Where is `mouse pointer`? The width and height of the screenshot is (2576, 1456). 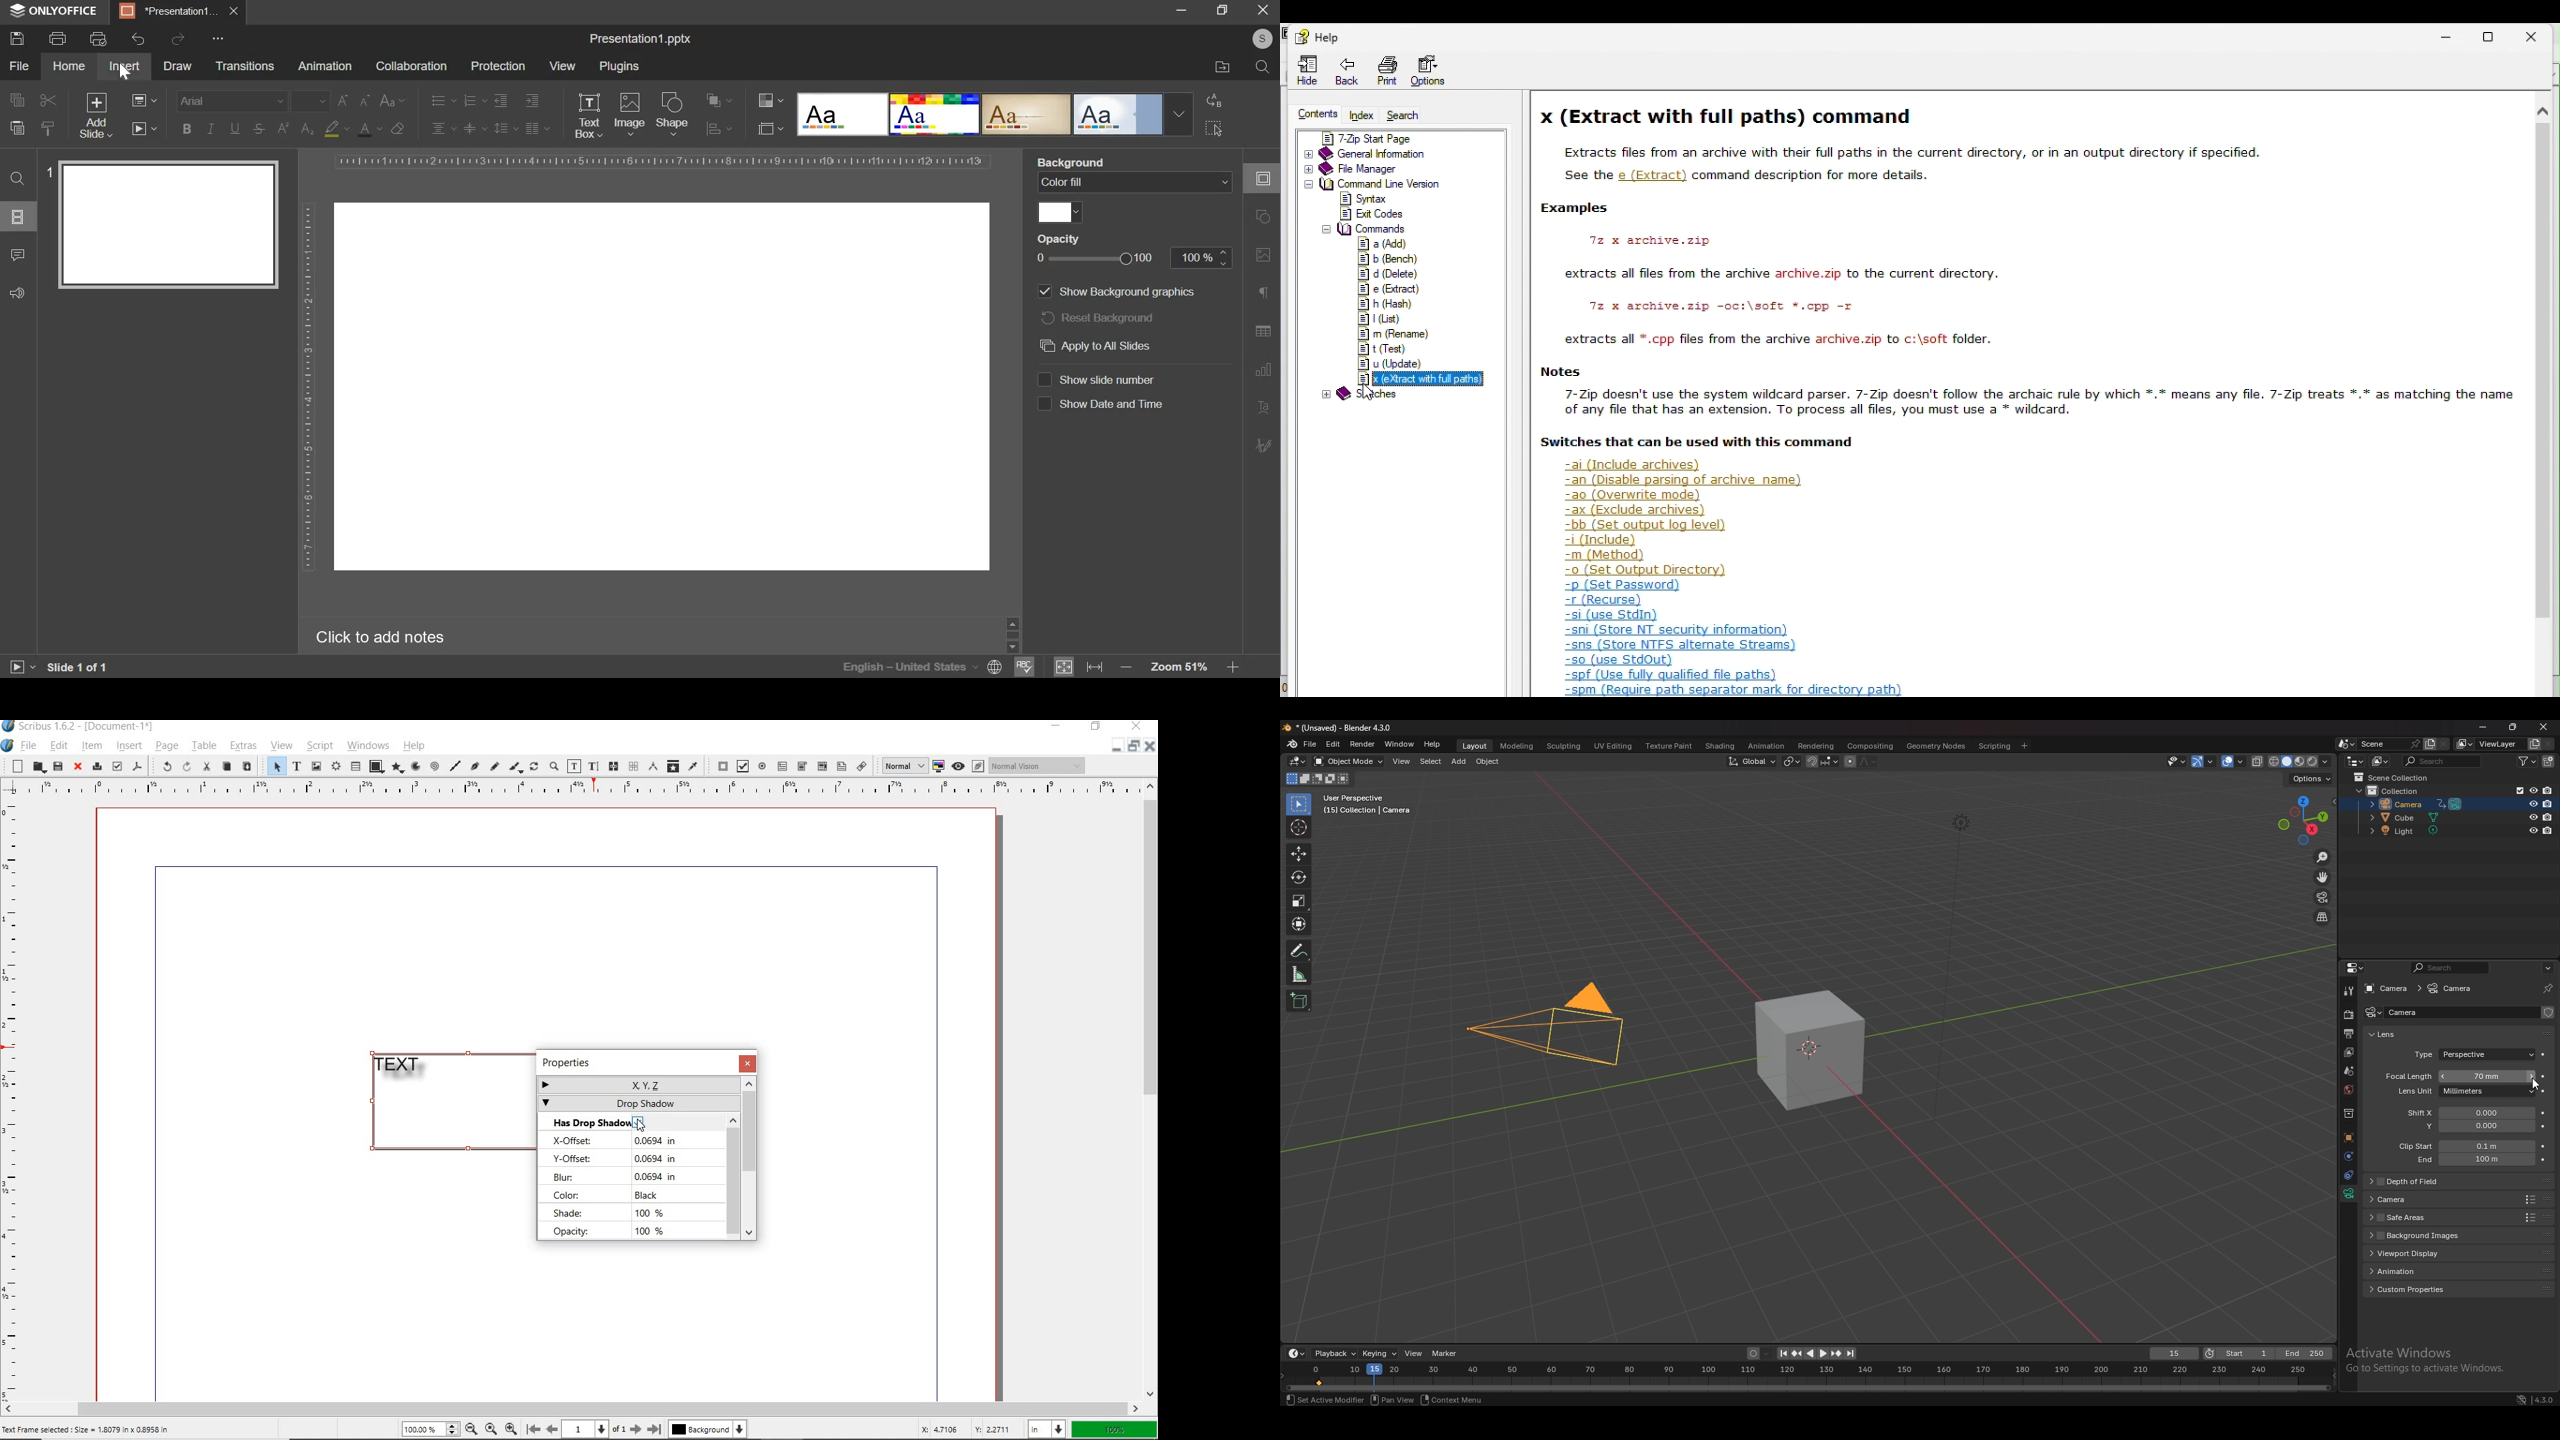 mouse pointer is located at coordinates (129, 76).